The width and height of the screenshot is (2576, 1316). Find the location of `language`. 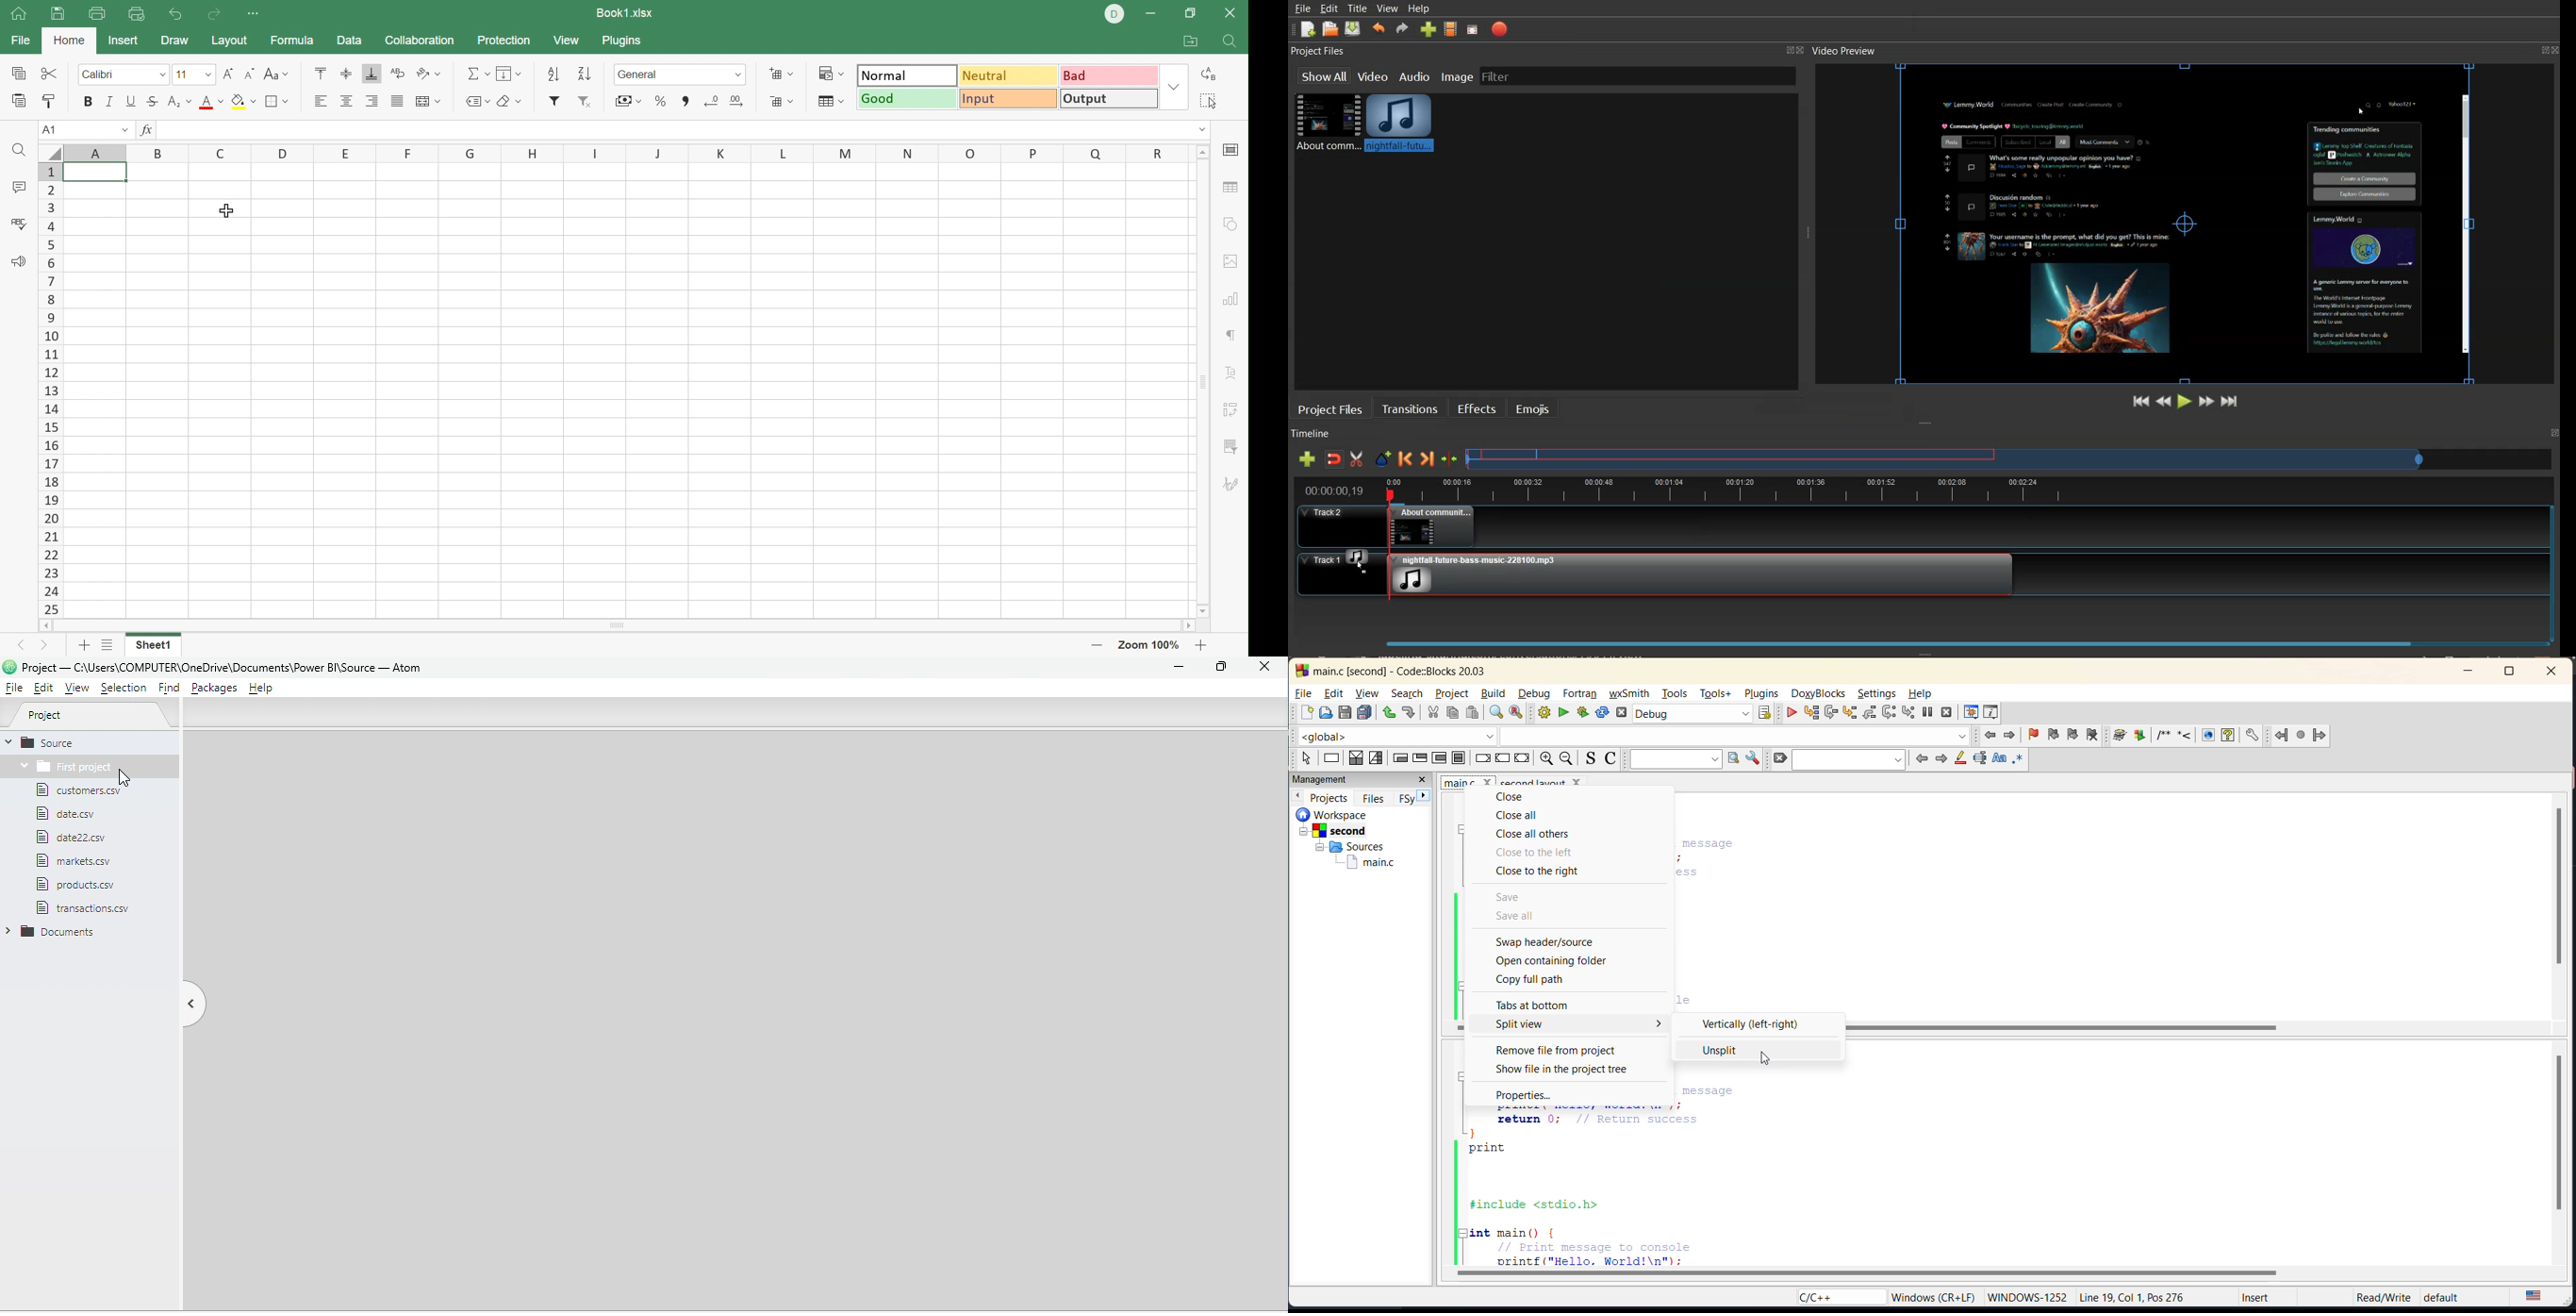

language is located at coordinates (1839, 1296).